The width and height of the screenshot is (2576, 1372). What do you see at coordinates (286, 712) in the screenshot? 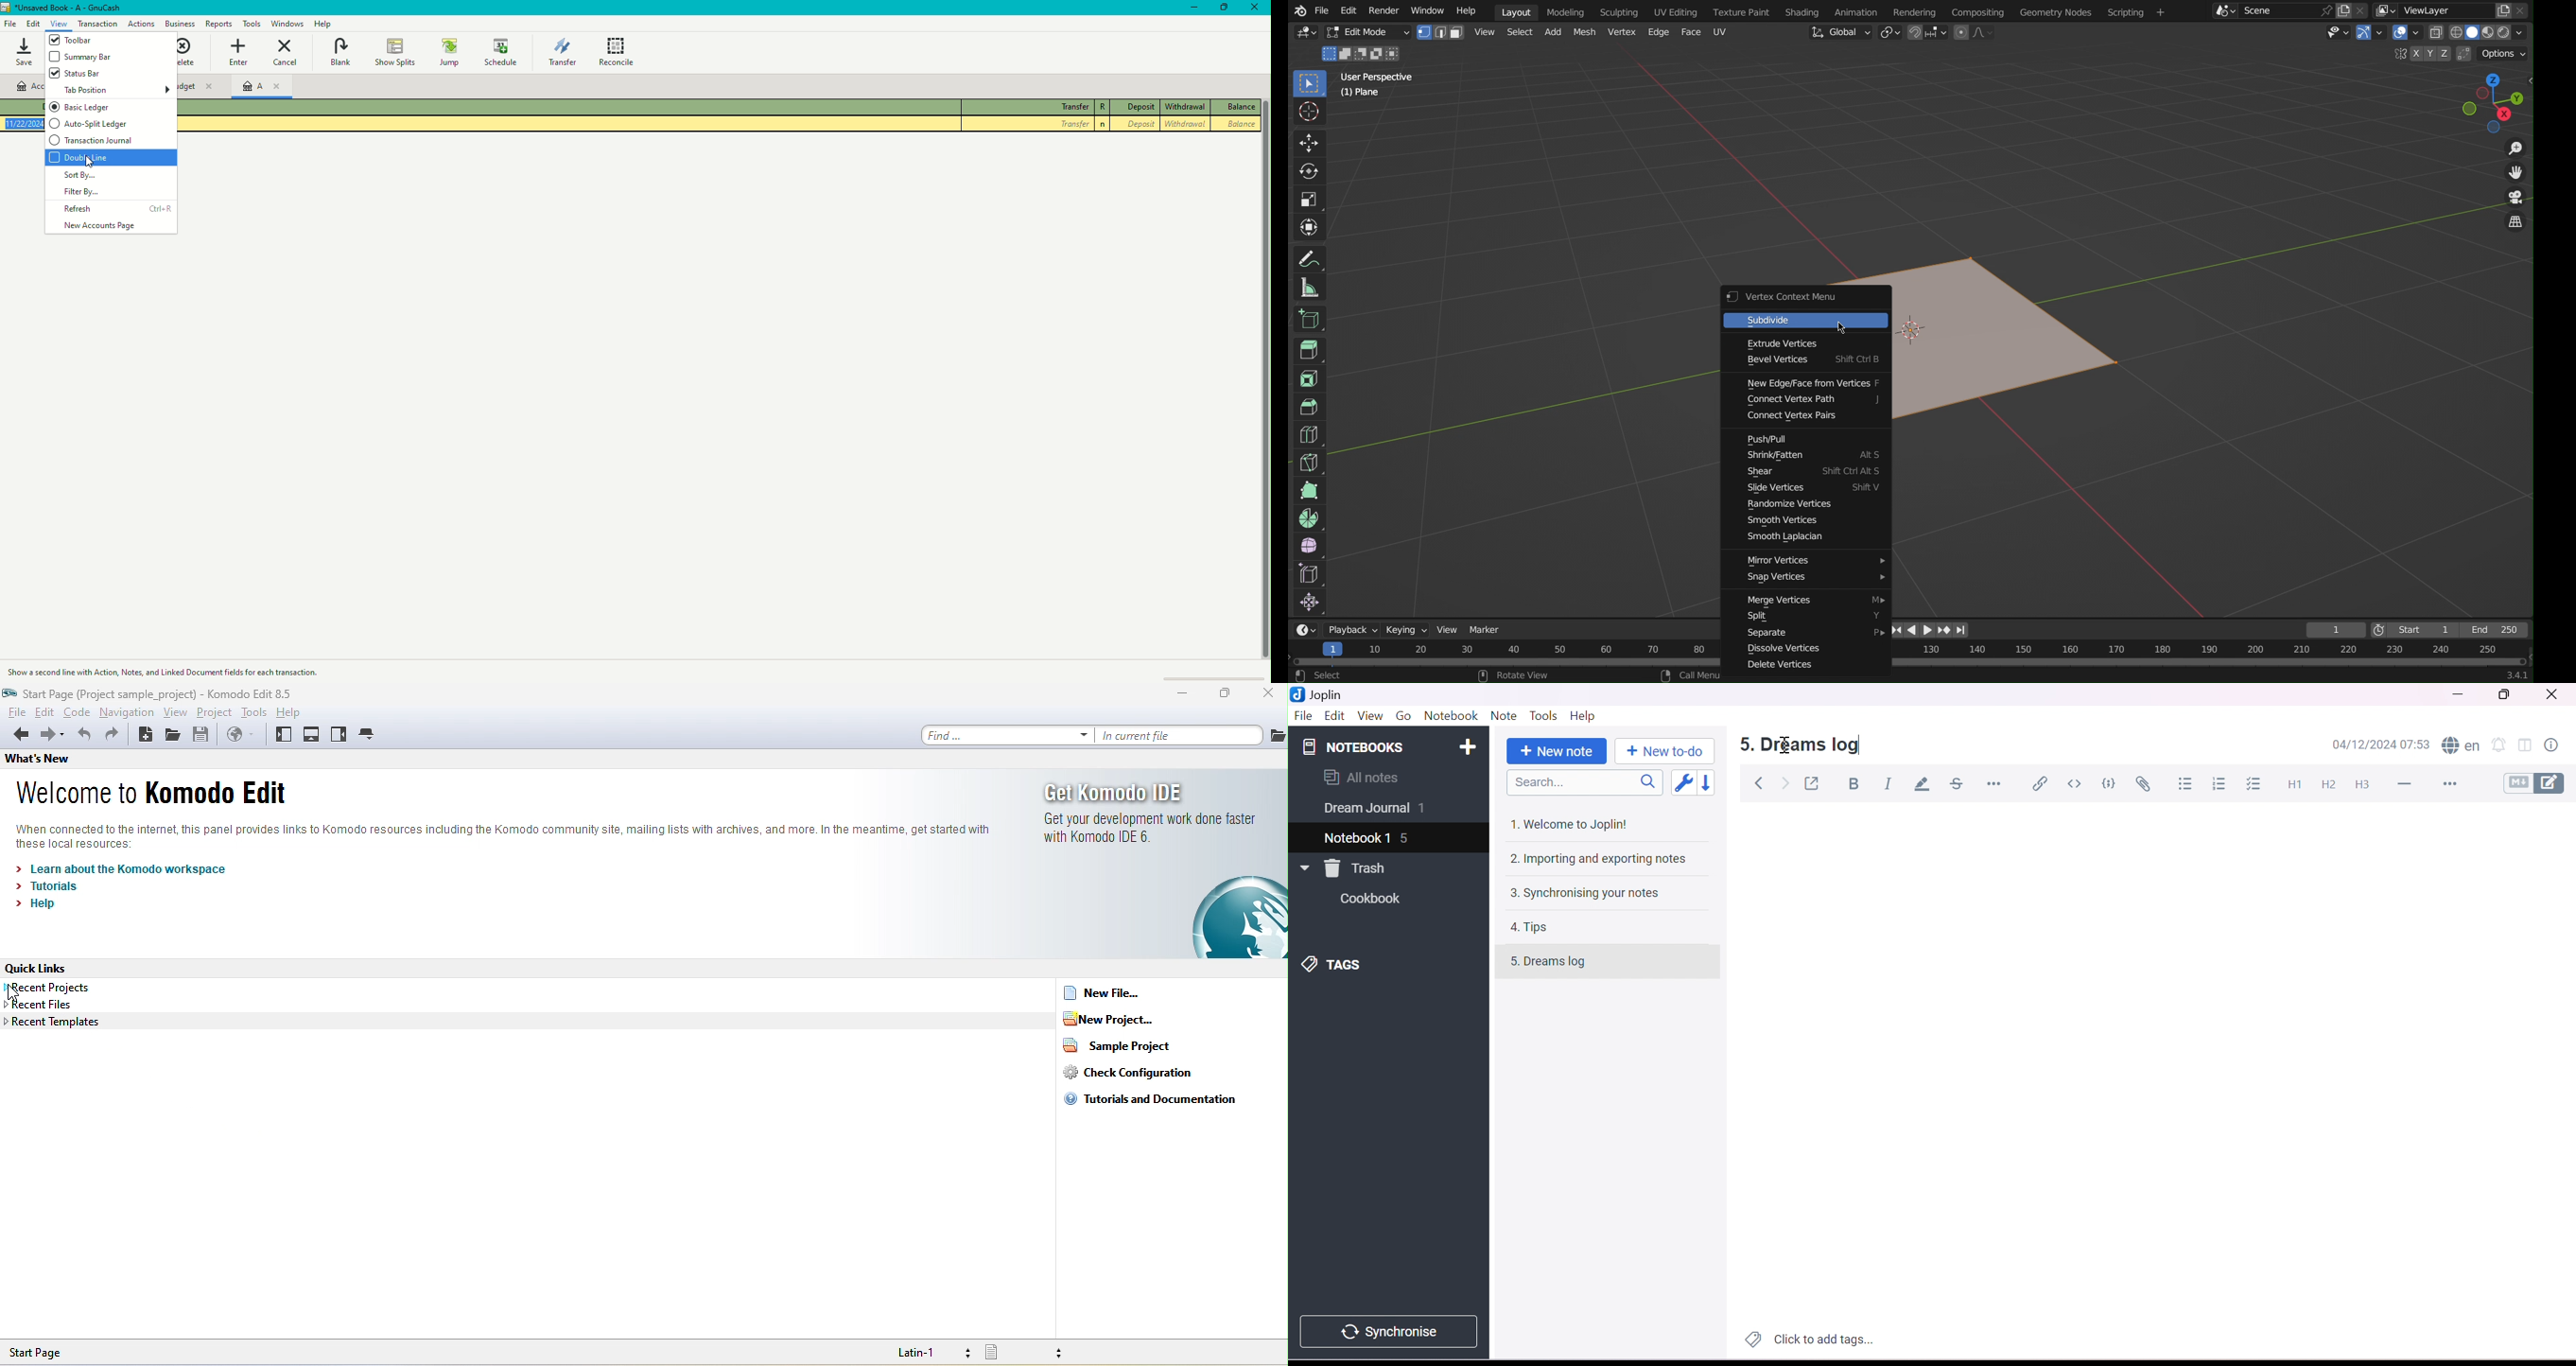
I see `help` at bounding box center [286, 712].